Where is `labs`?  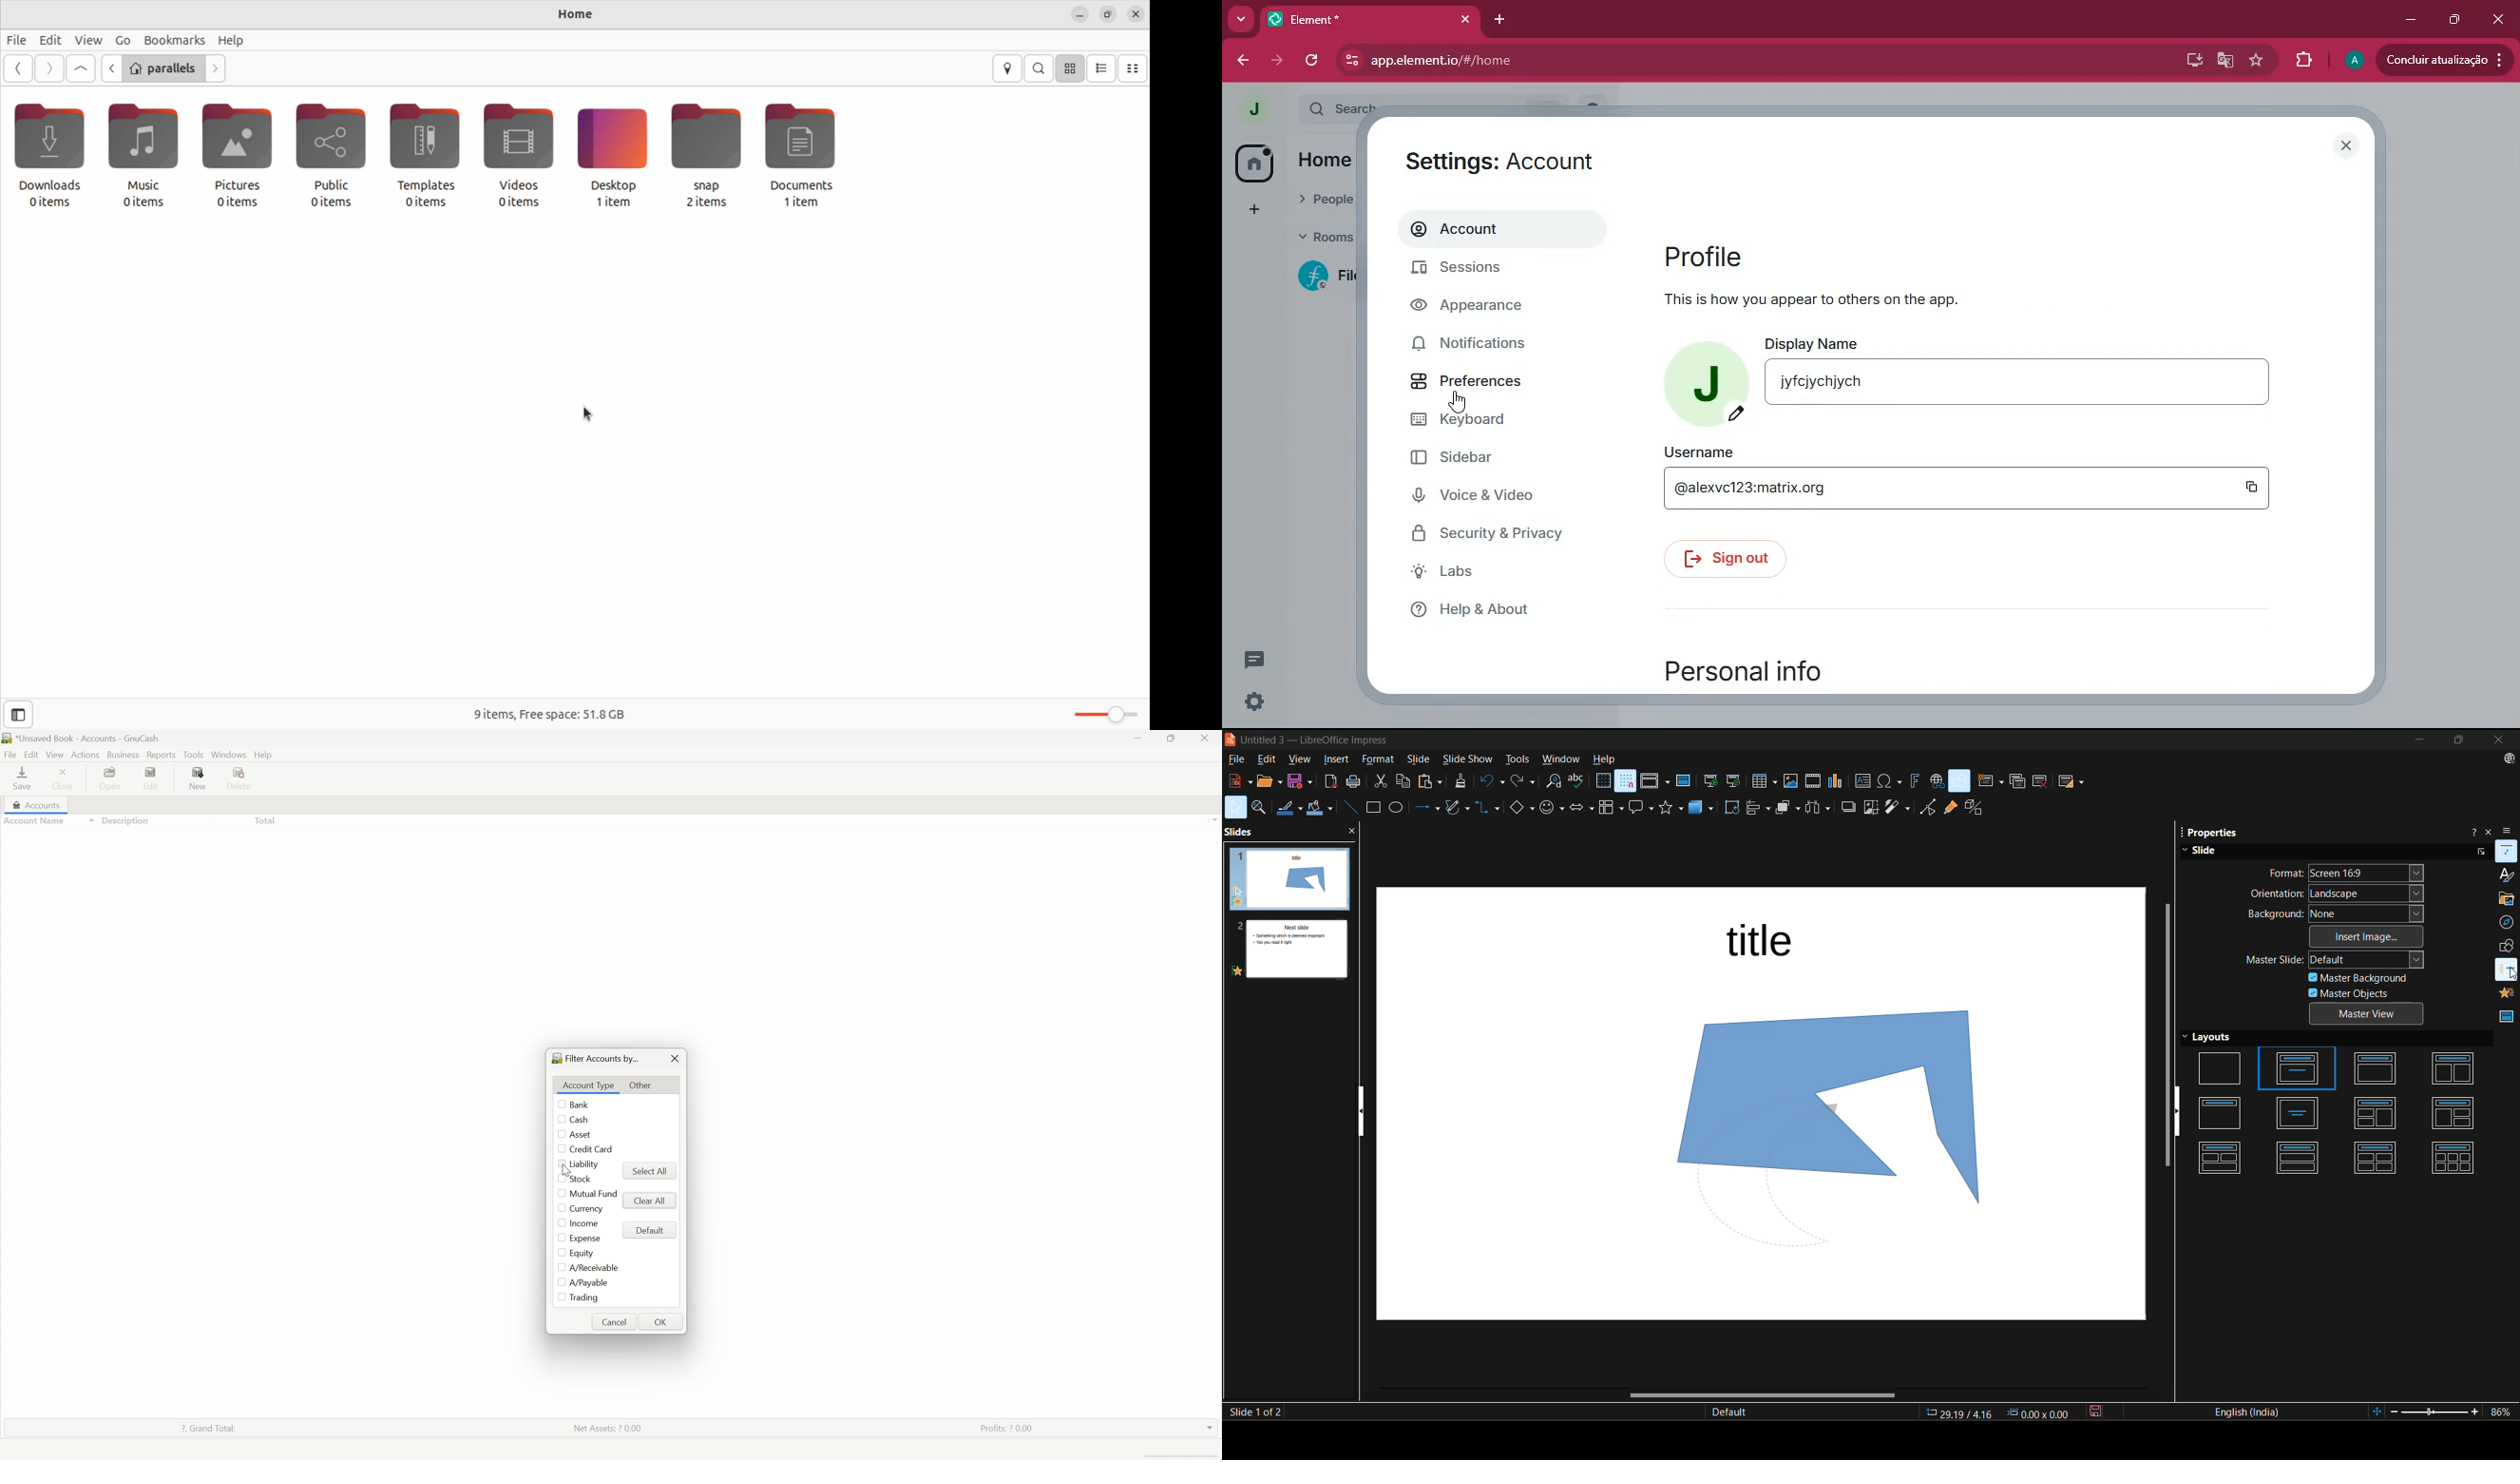 labs is located at coordinates (1485, 574).